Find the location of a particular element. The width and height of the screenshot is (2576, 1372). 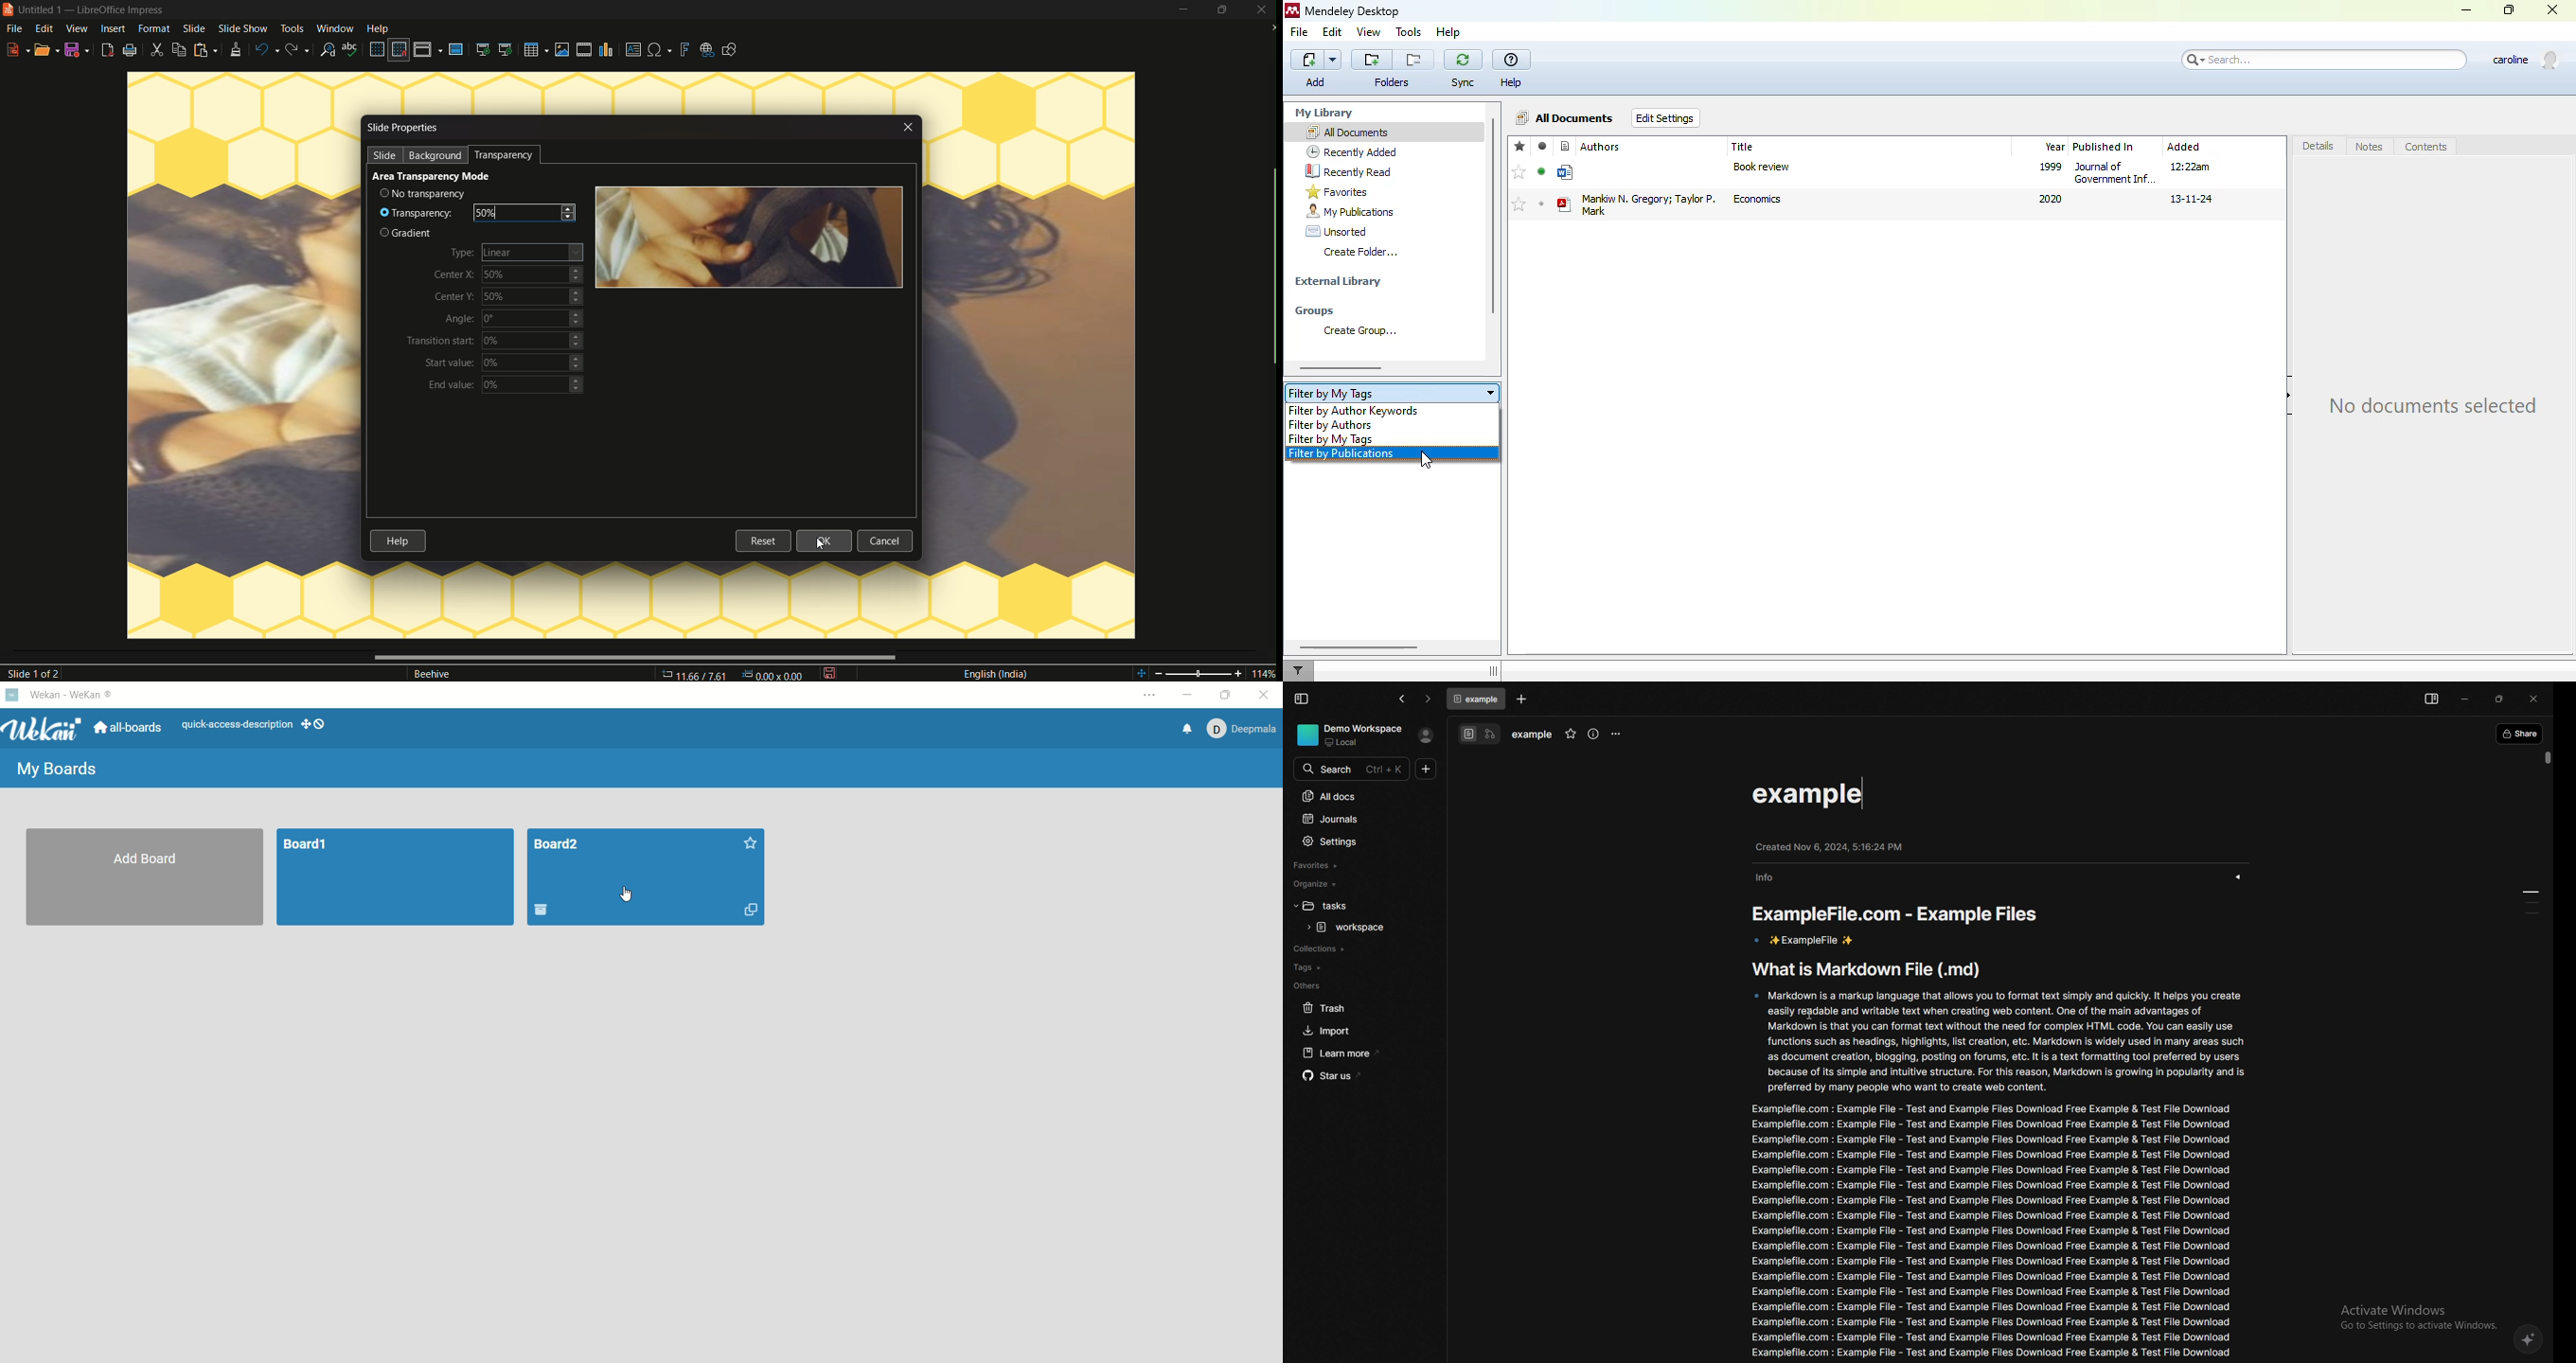

master slide is located at coordinates (458, 50).